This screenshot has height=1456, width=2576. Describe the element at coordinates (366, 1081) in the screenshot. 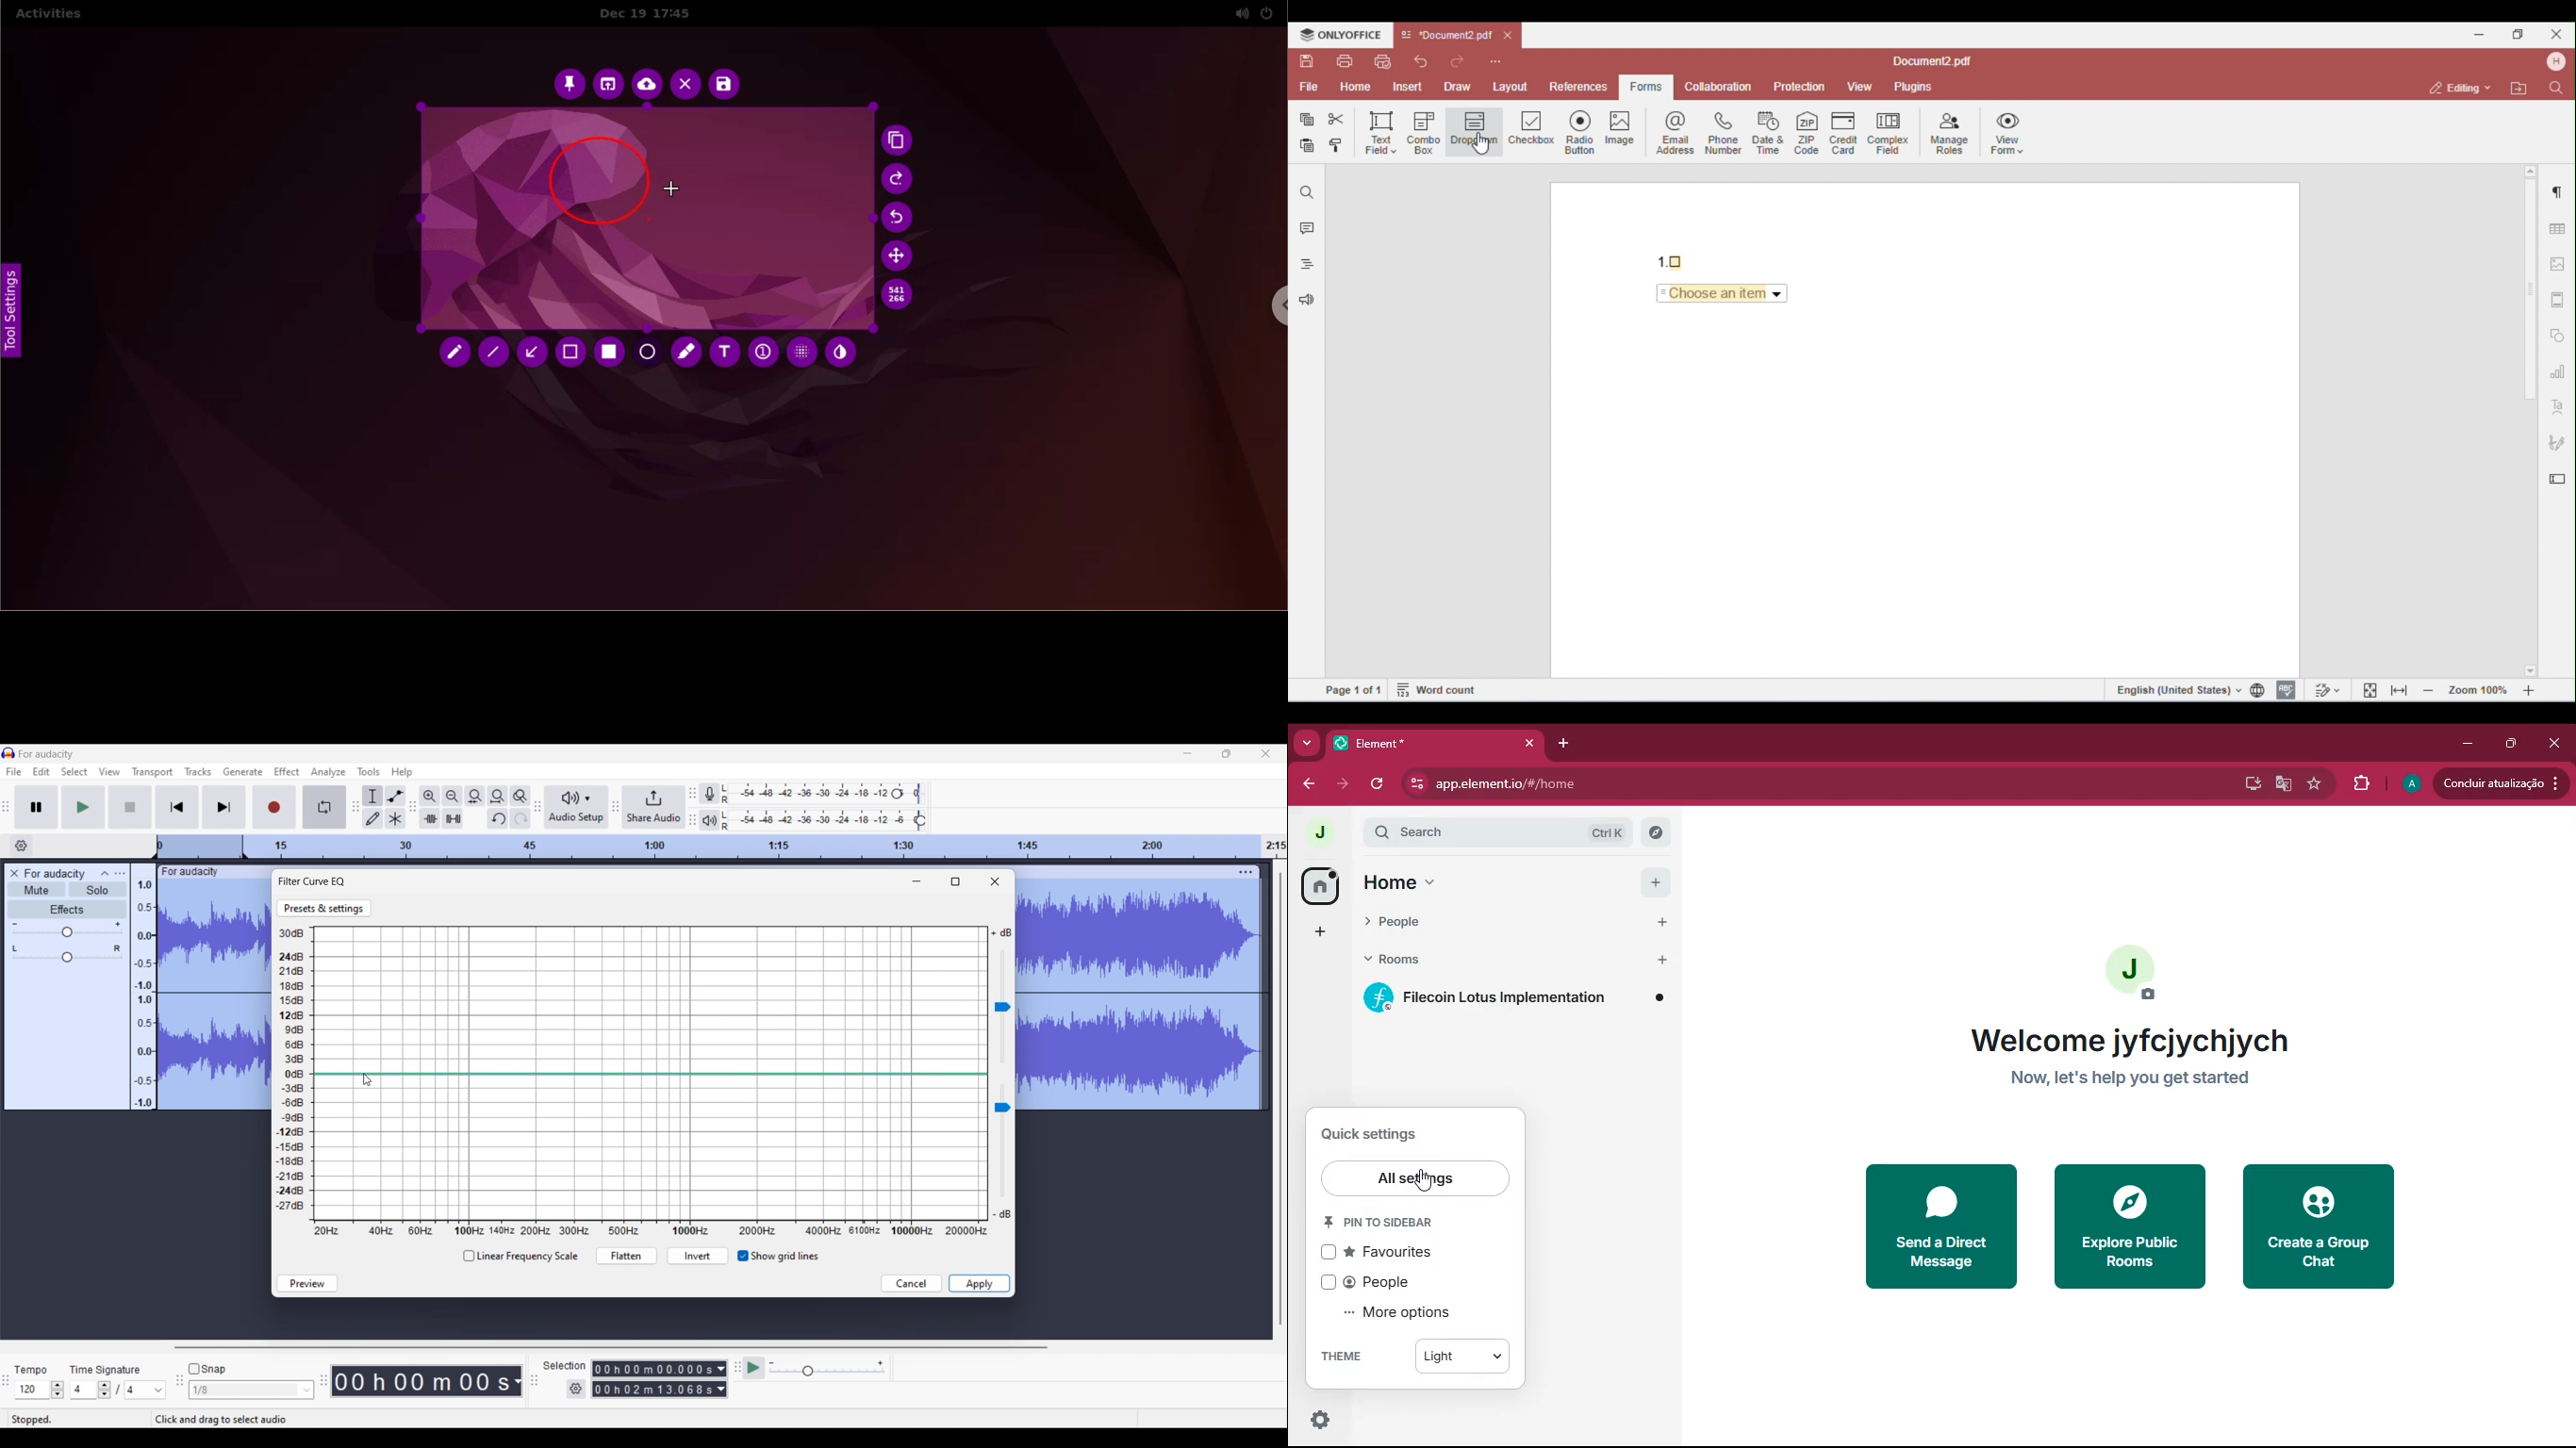

I see `Cursor` at that location.